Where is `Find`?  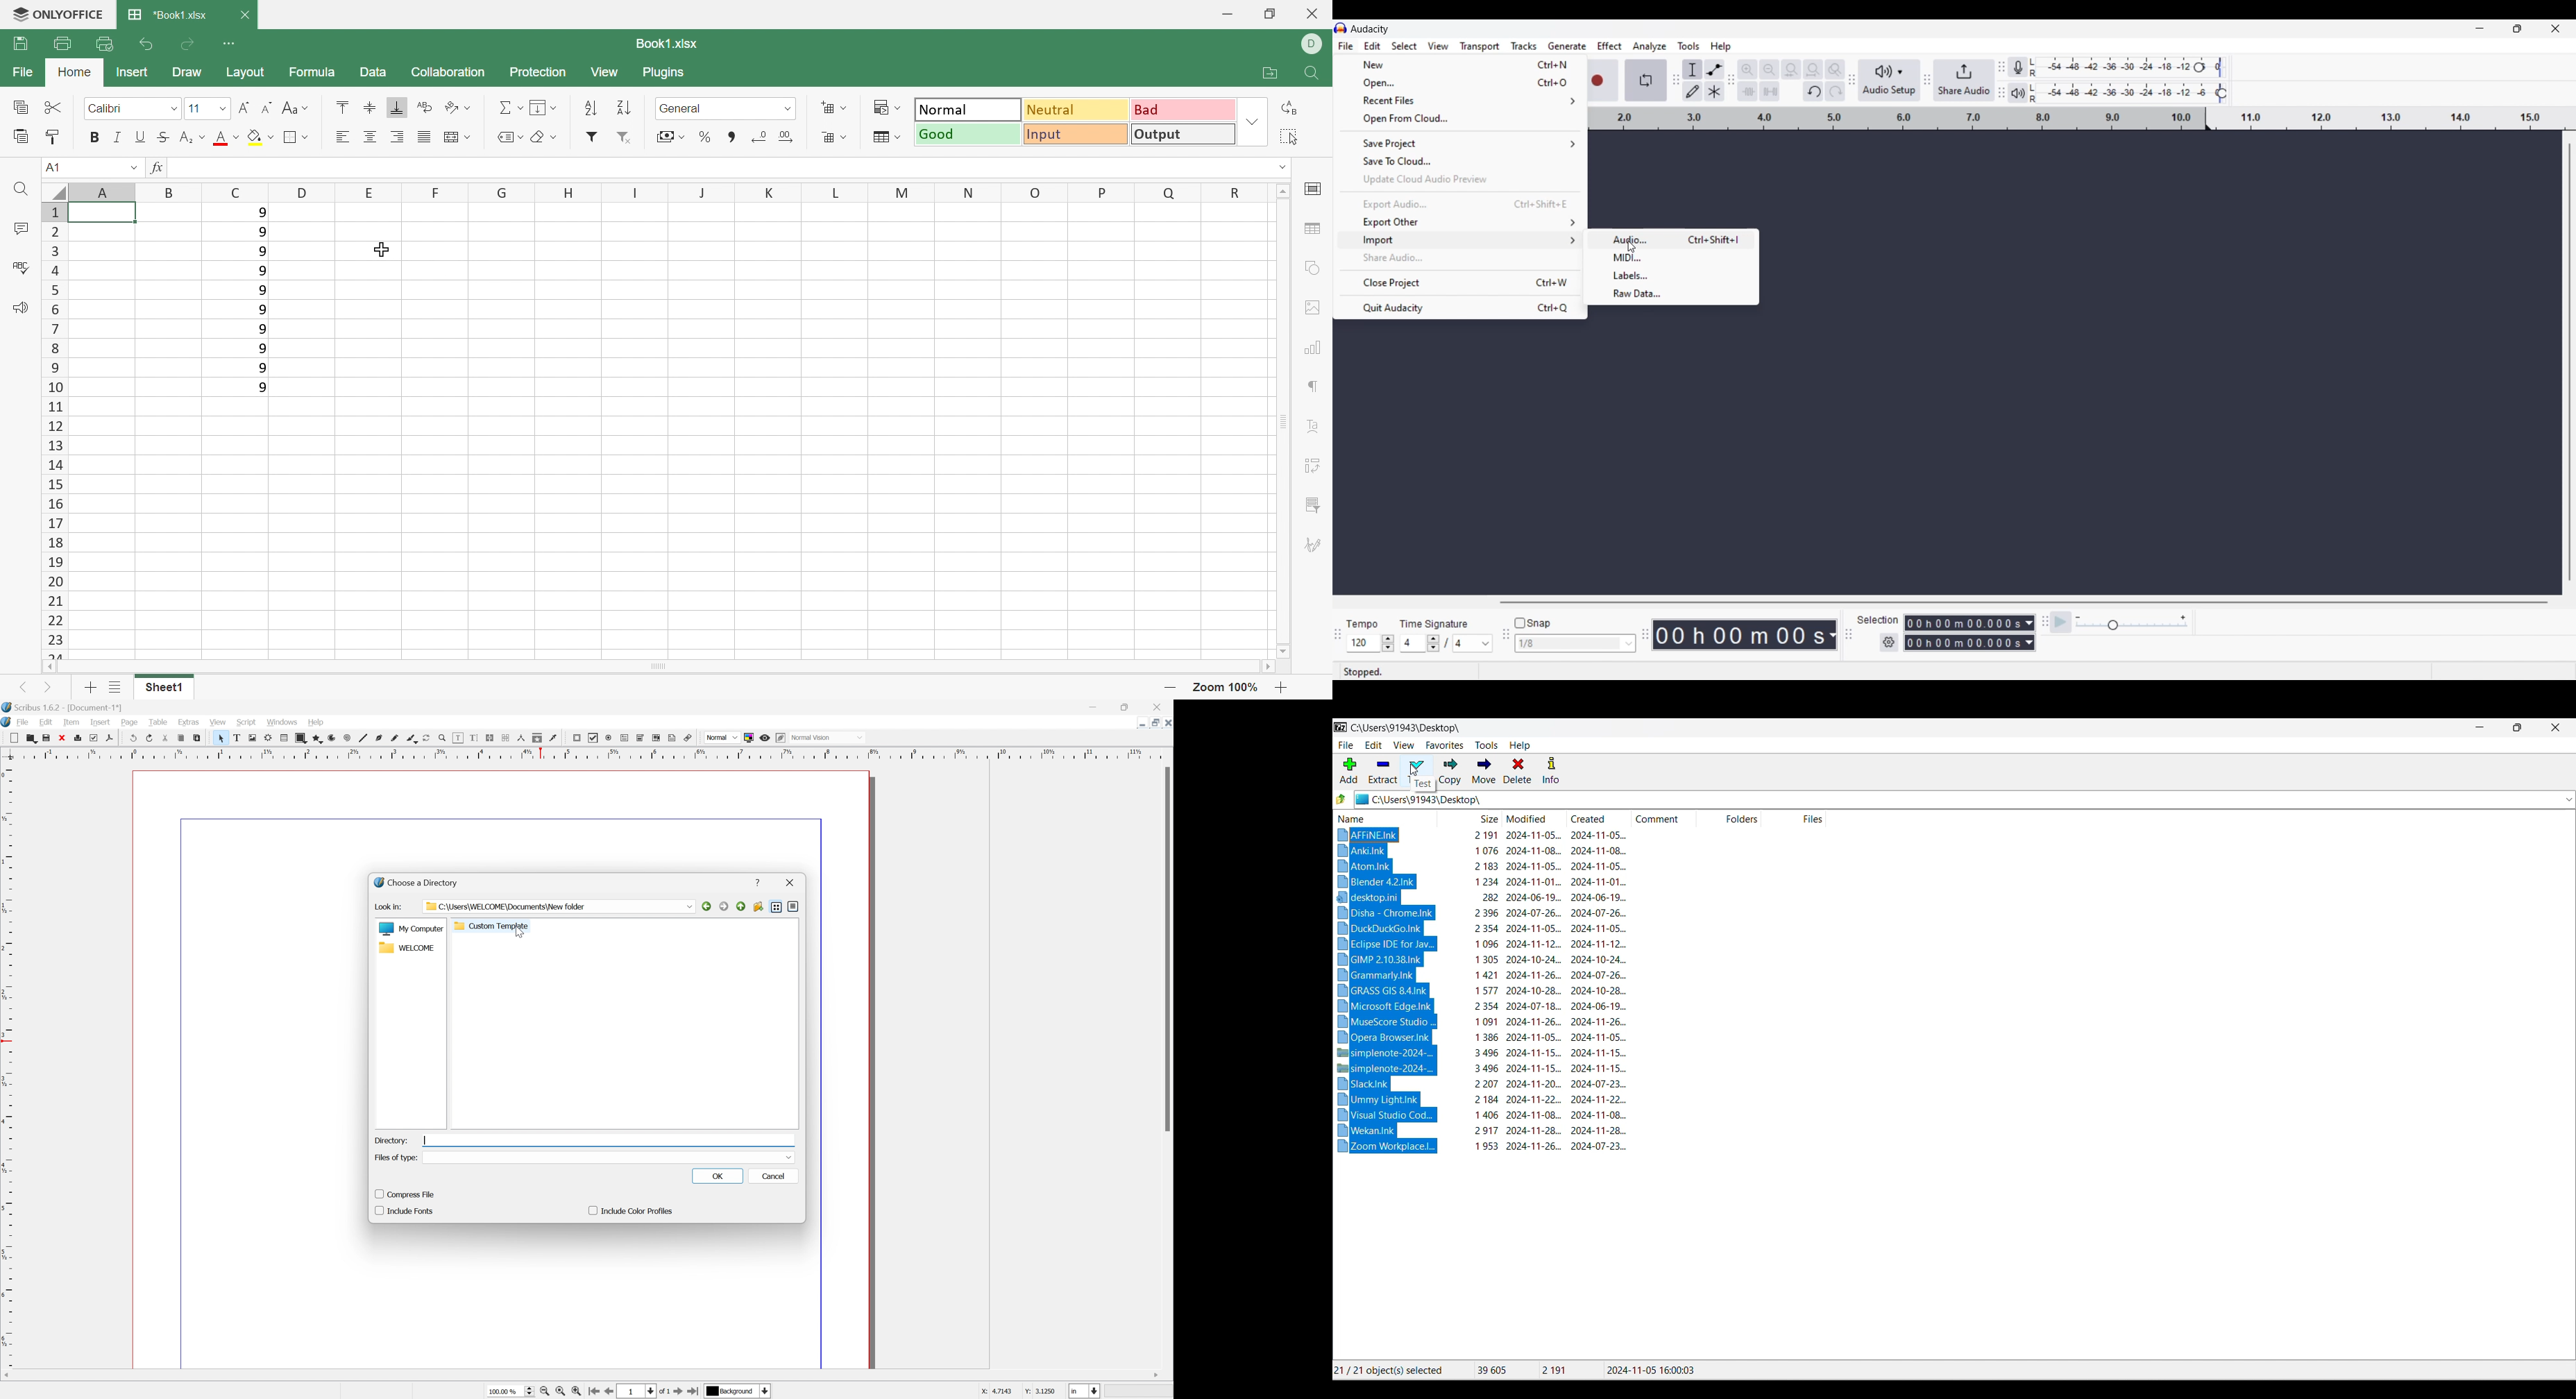
Find is located at coordinates (1313, 74).